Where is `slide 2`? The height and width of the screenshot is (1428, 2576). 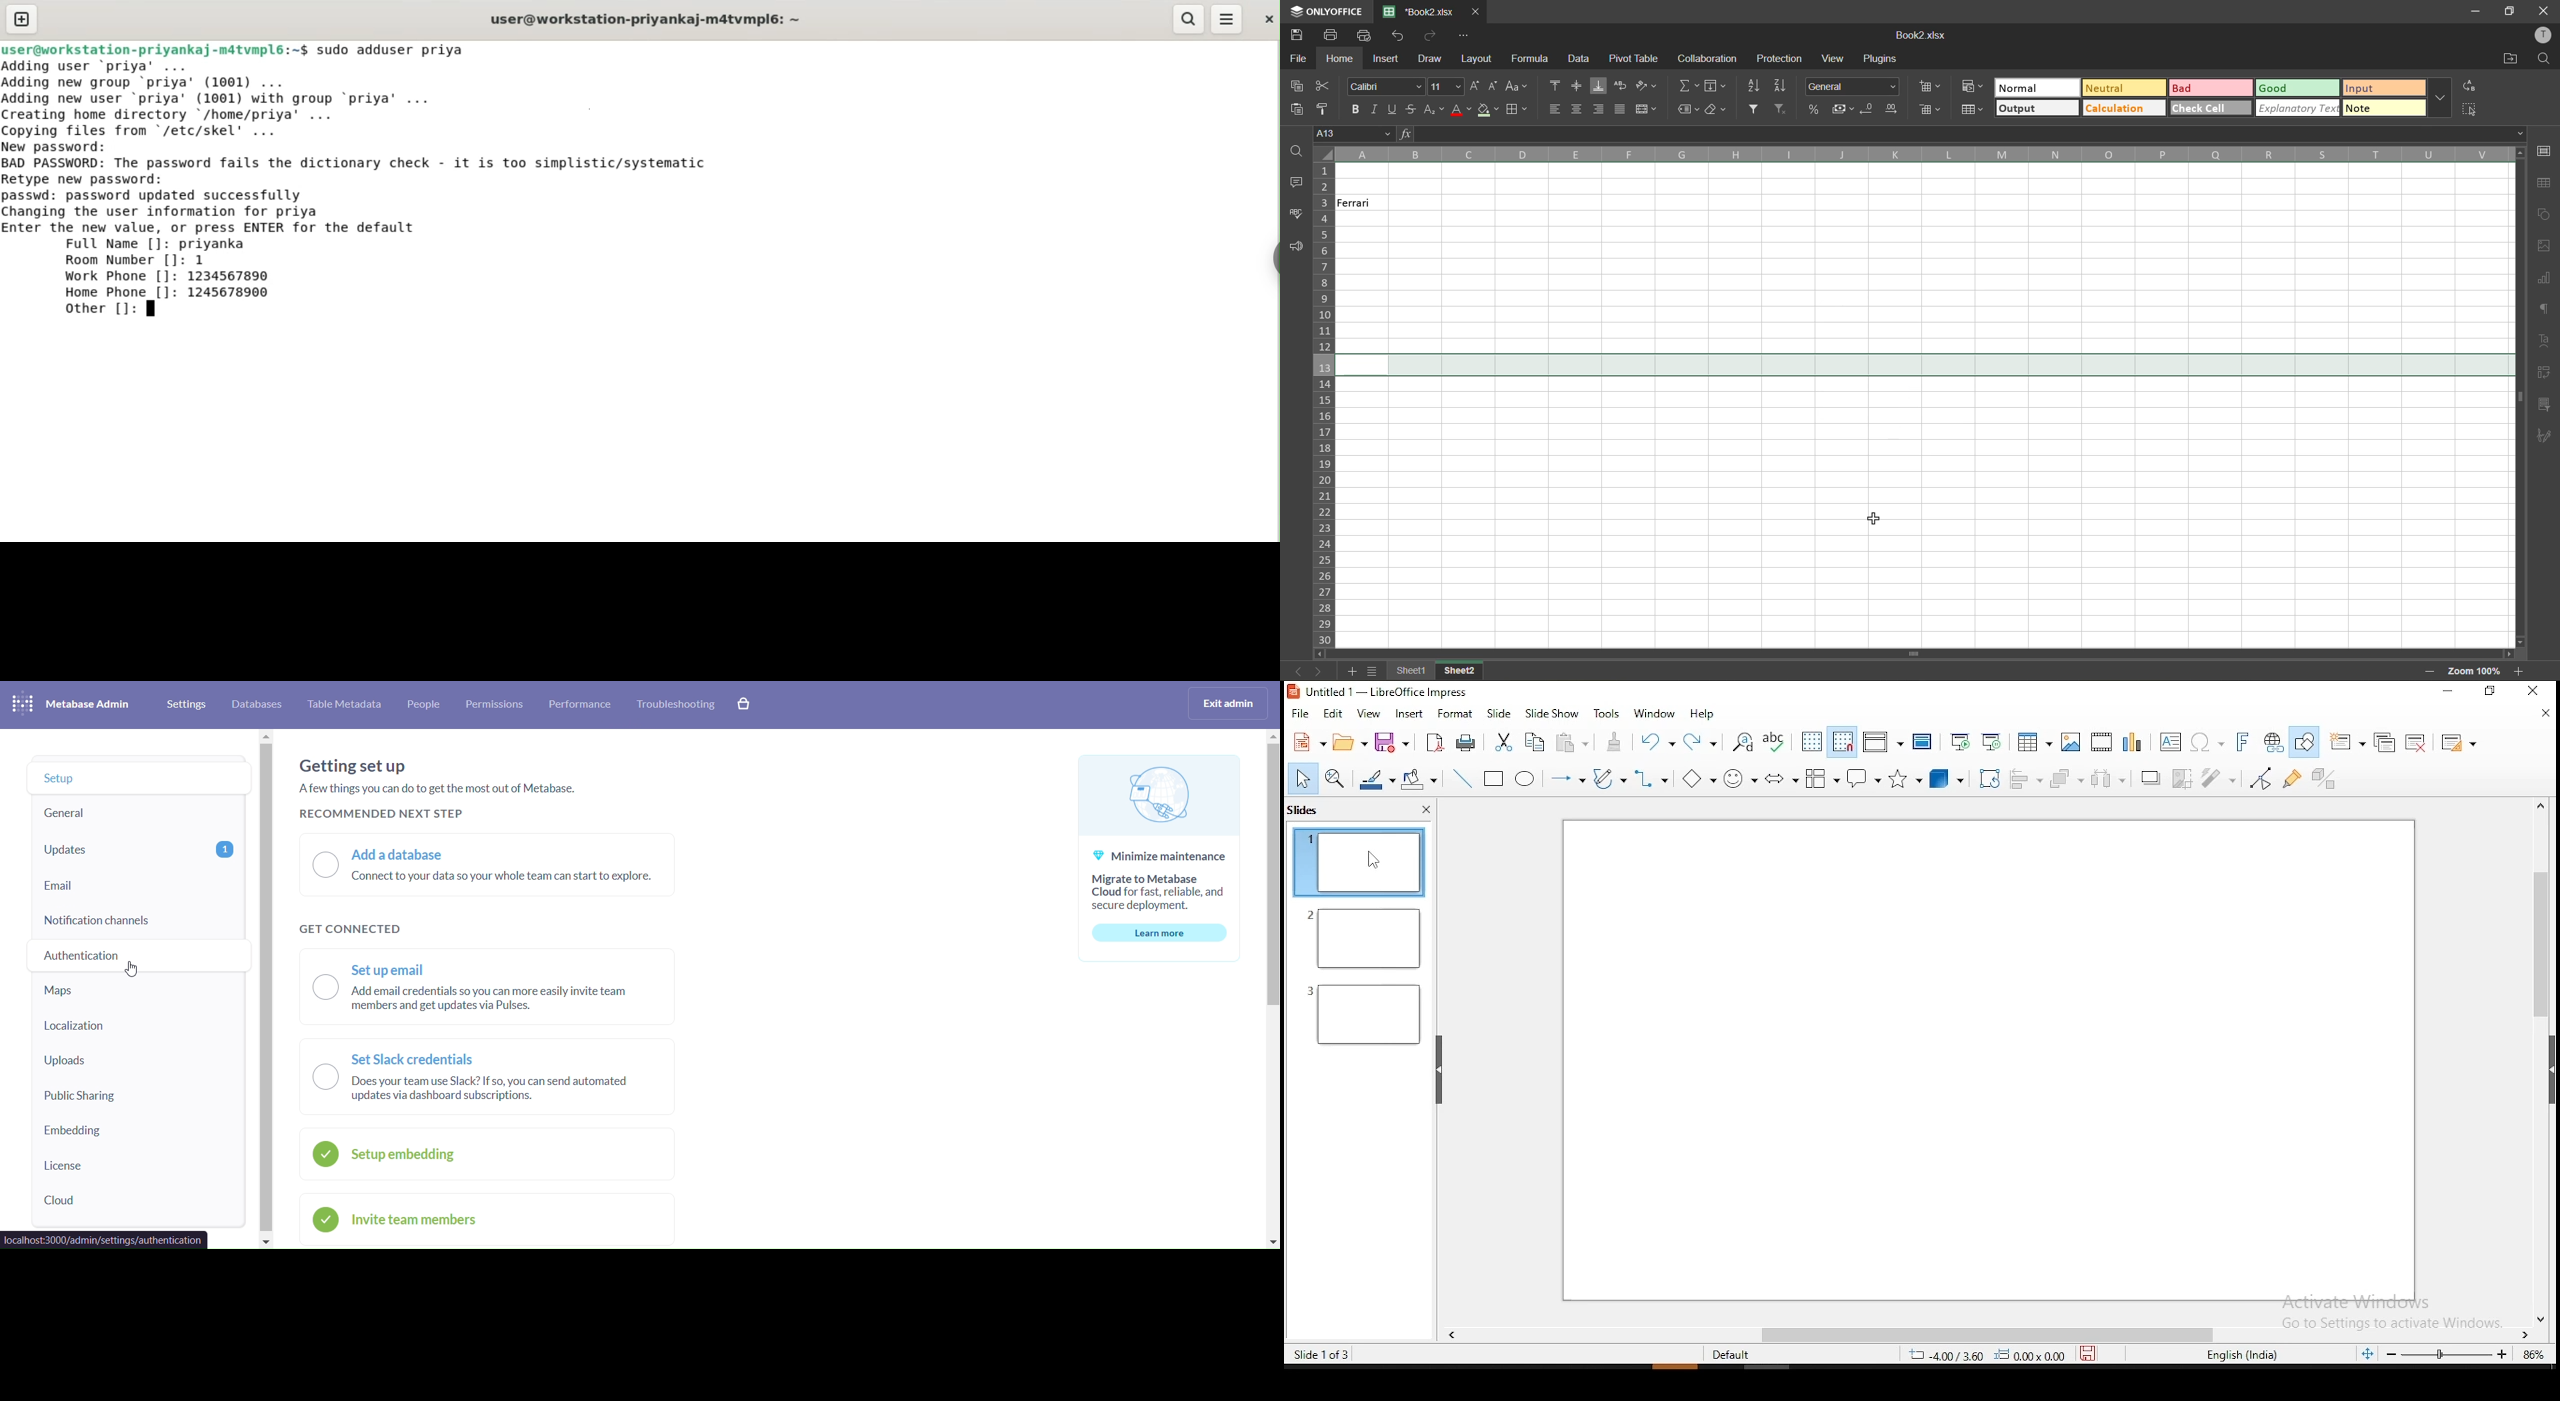
slide 2 is located at coordinates (1361, 938).